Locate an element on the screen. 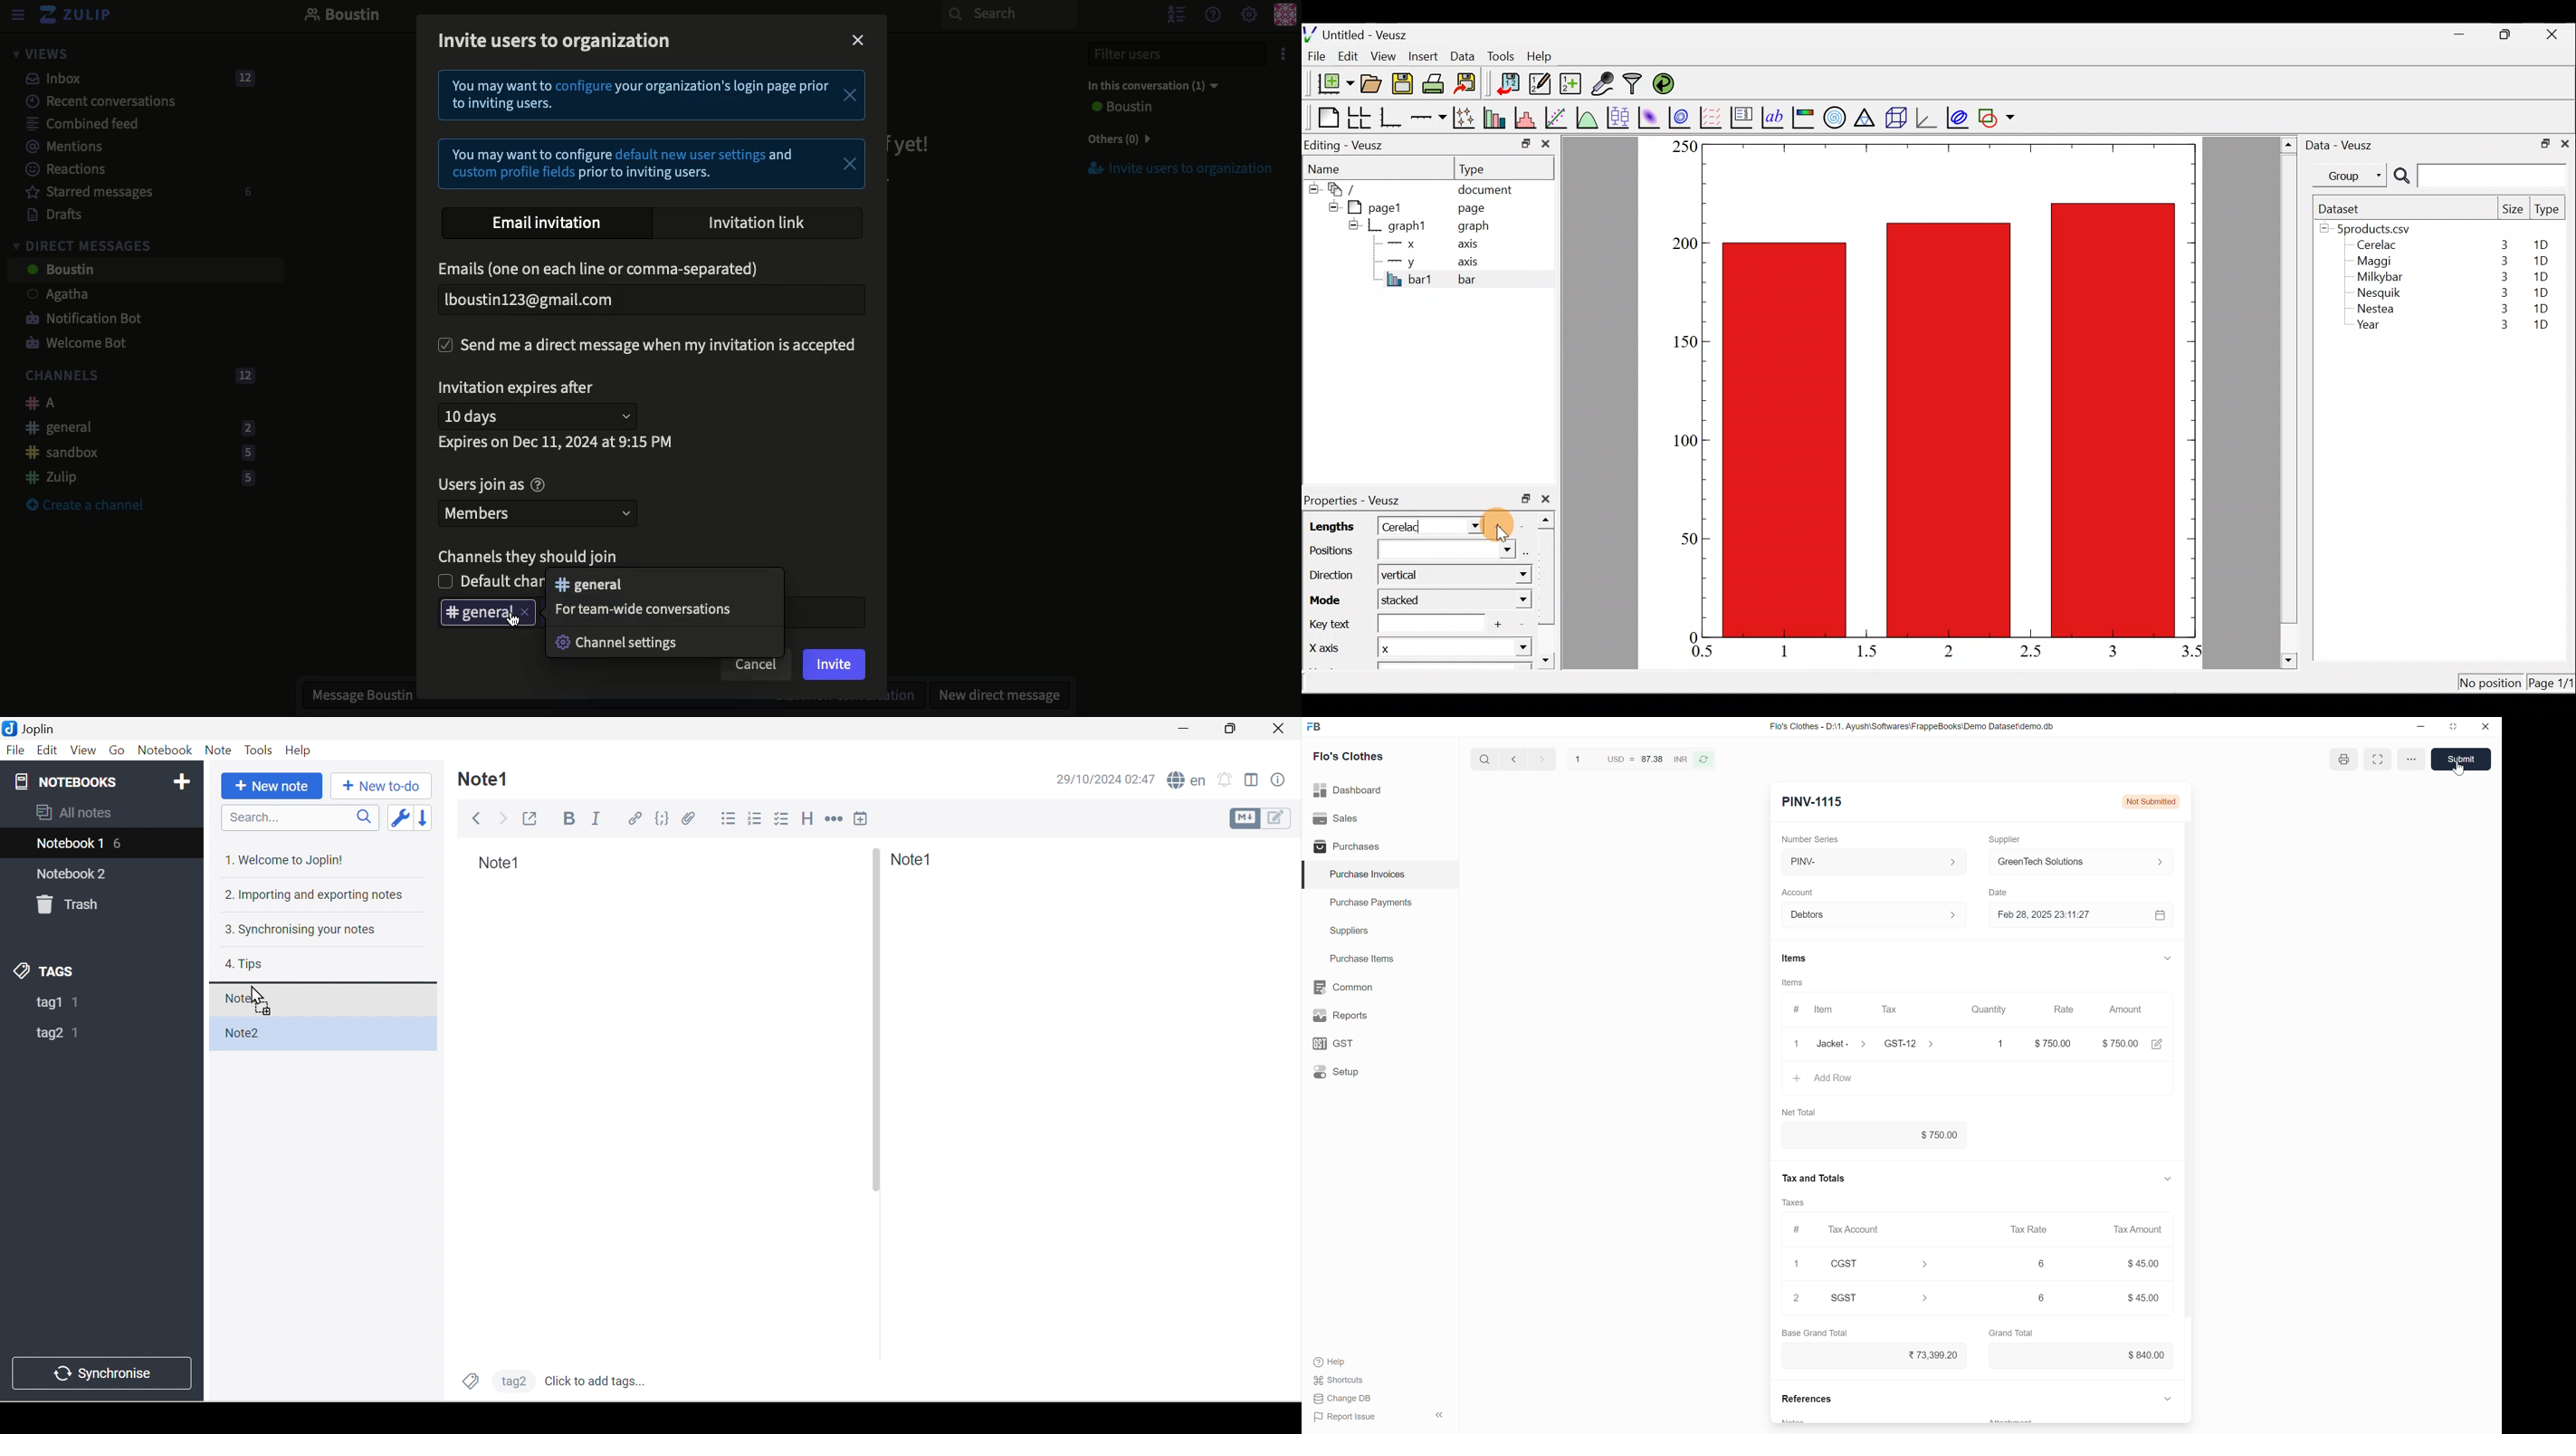 The width and height of the screenshot is (2576, 1456). Synchronise is located at coordinates (102, 1373).